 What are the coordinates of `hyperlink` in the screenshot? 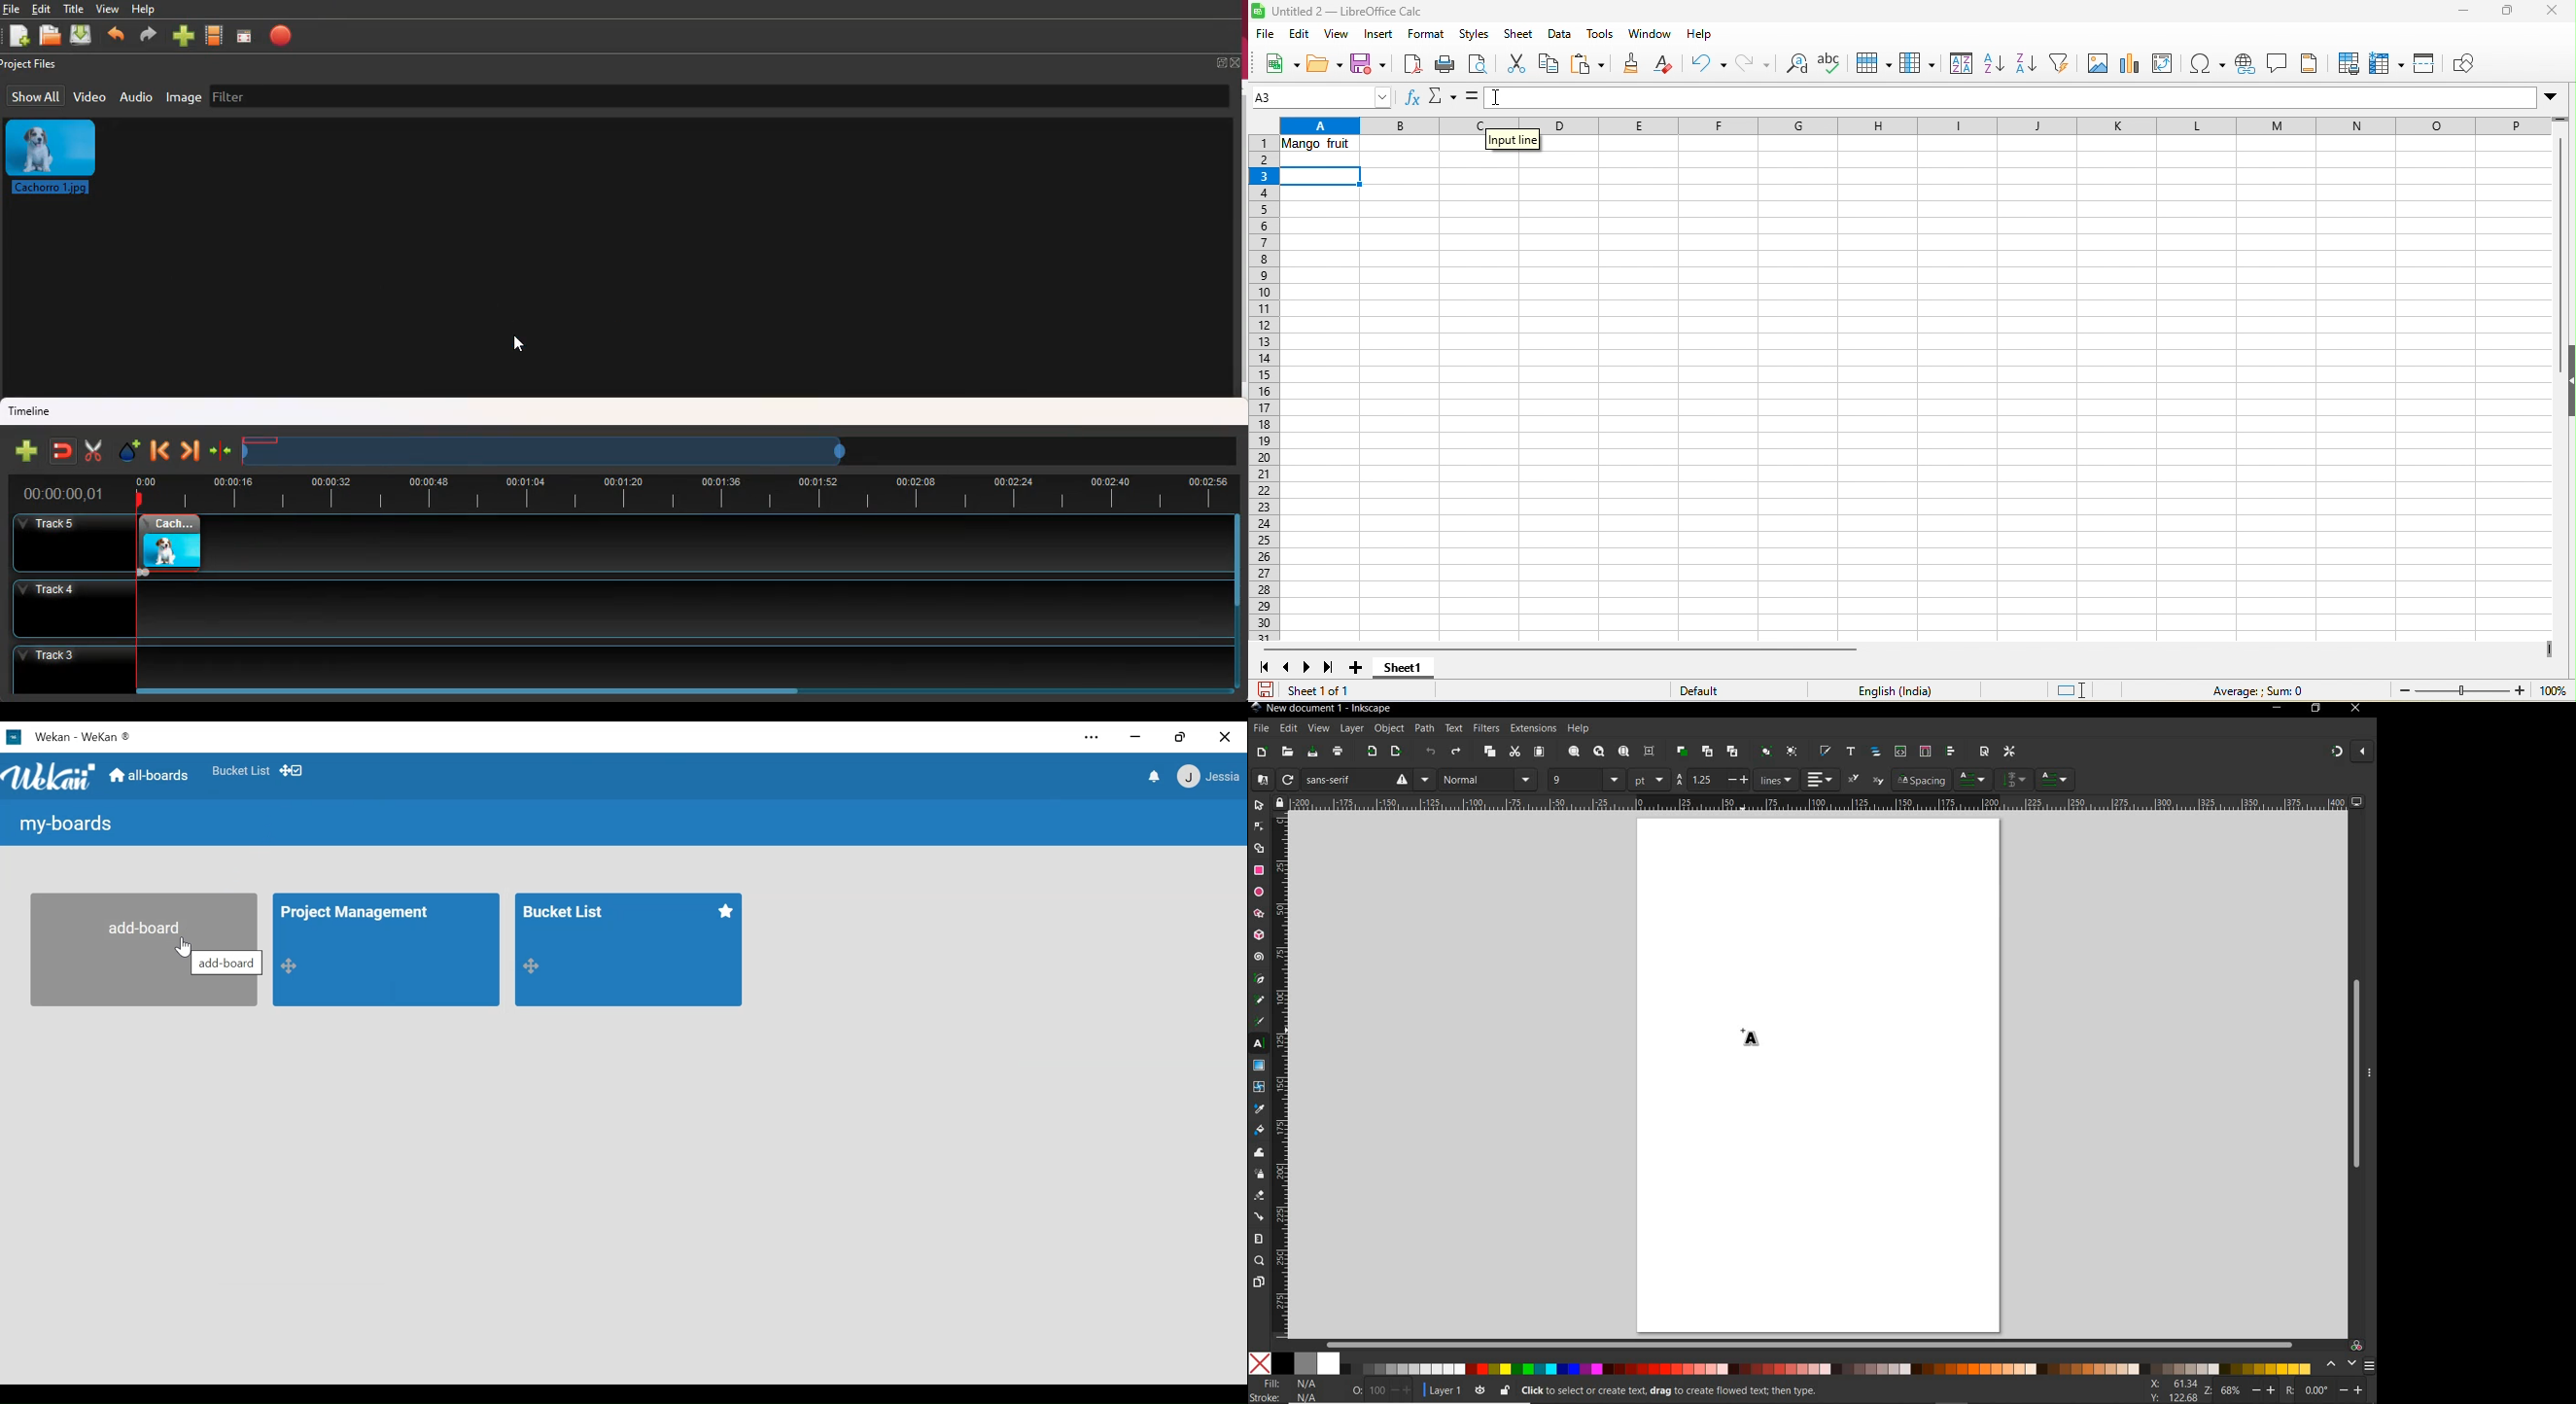 It's located at (2247, 65).